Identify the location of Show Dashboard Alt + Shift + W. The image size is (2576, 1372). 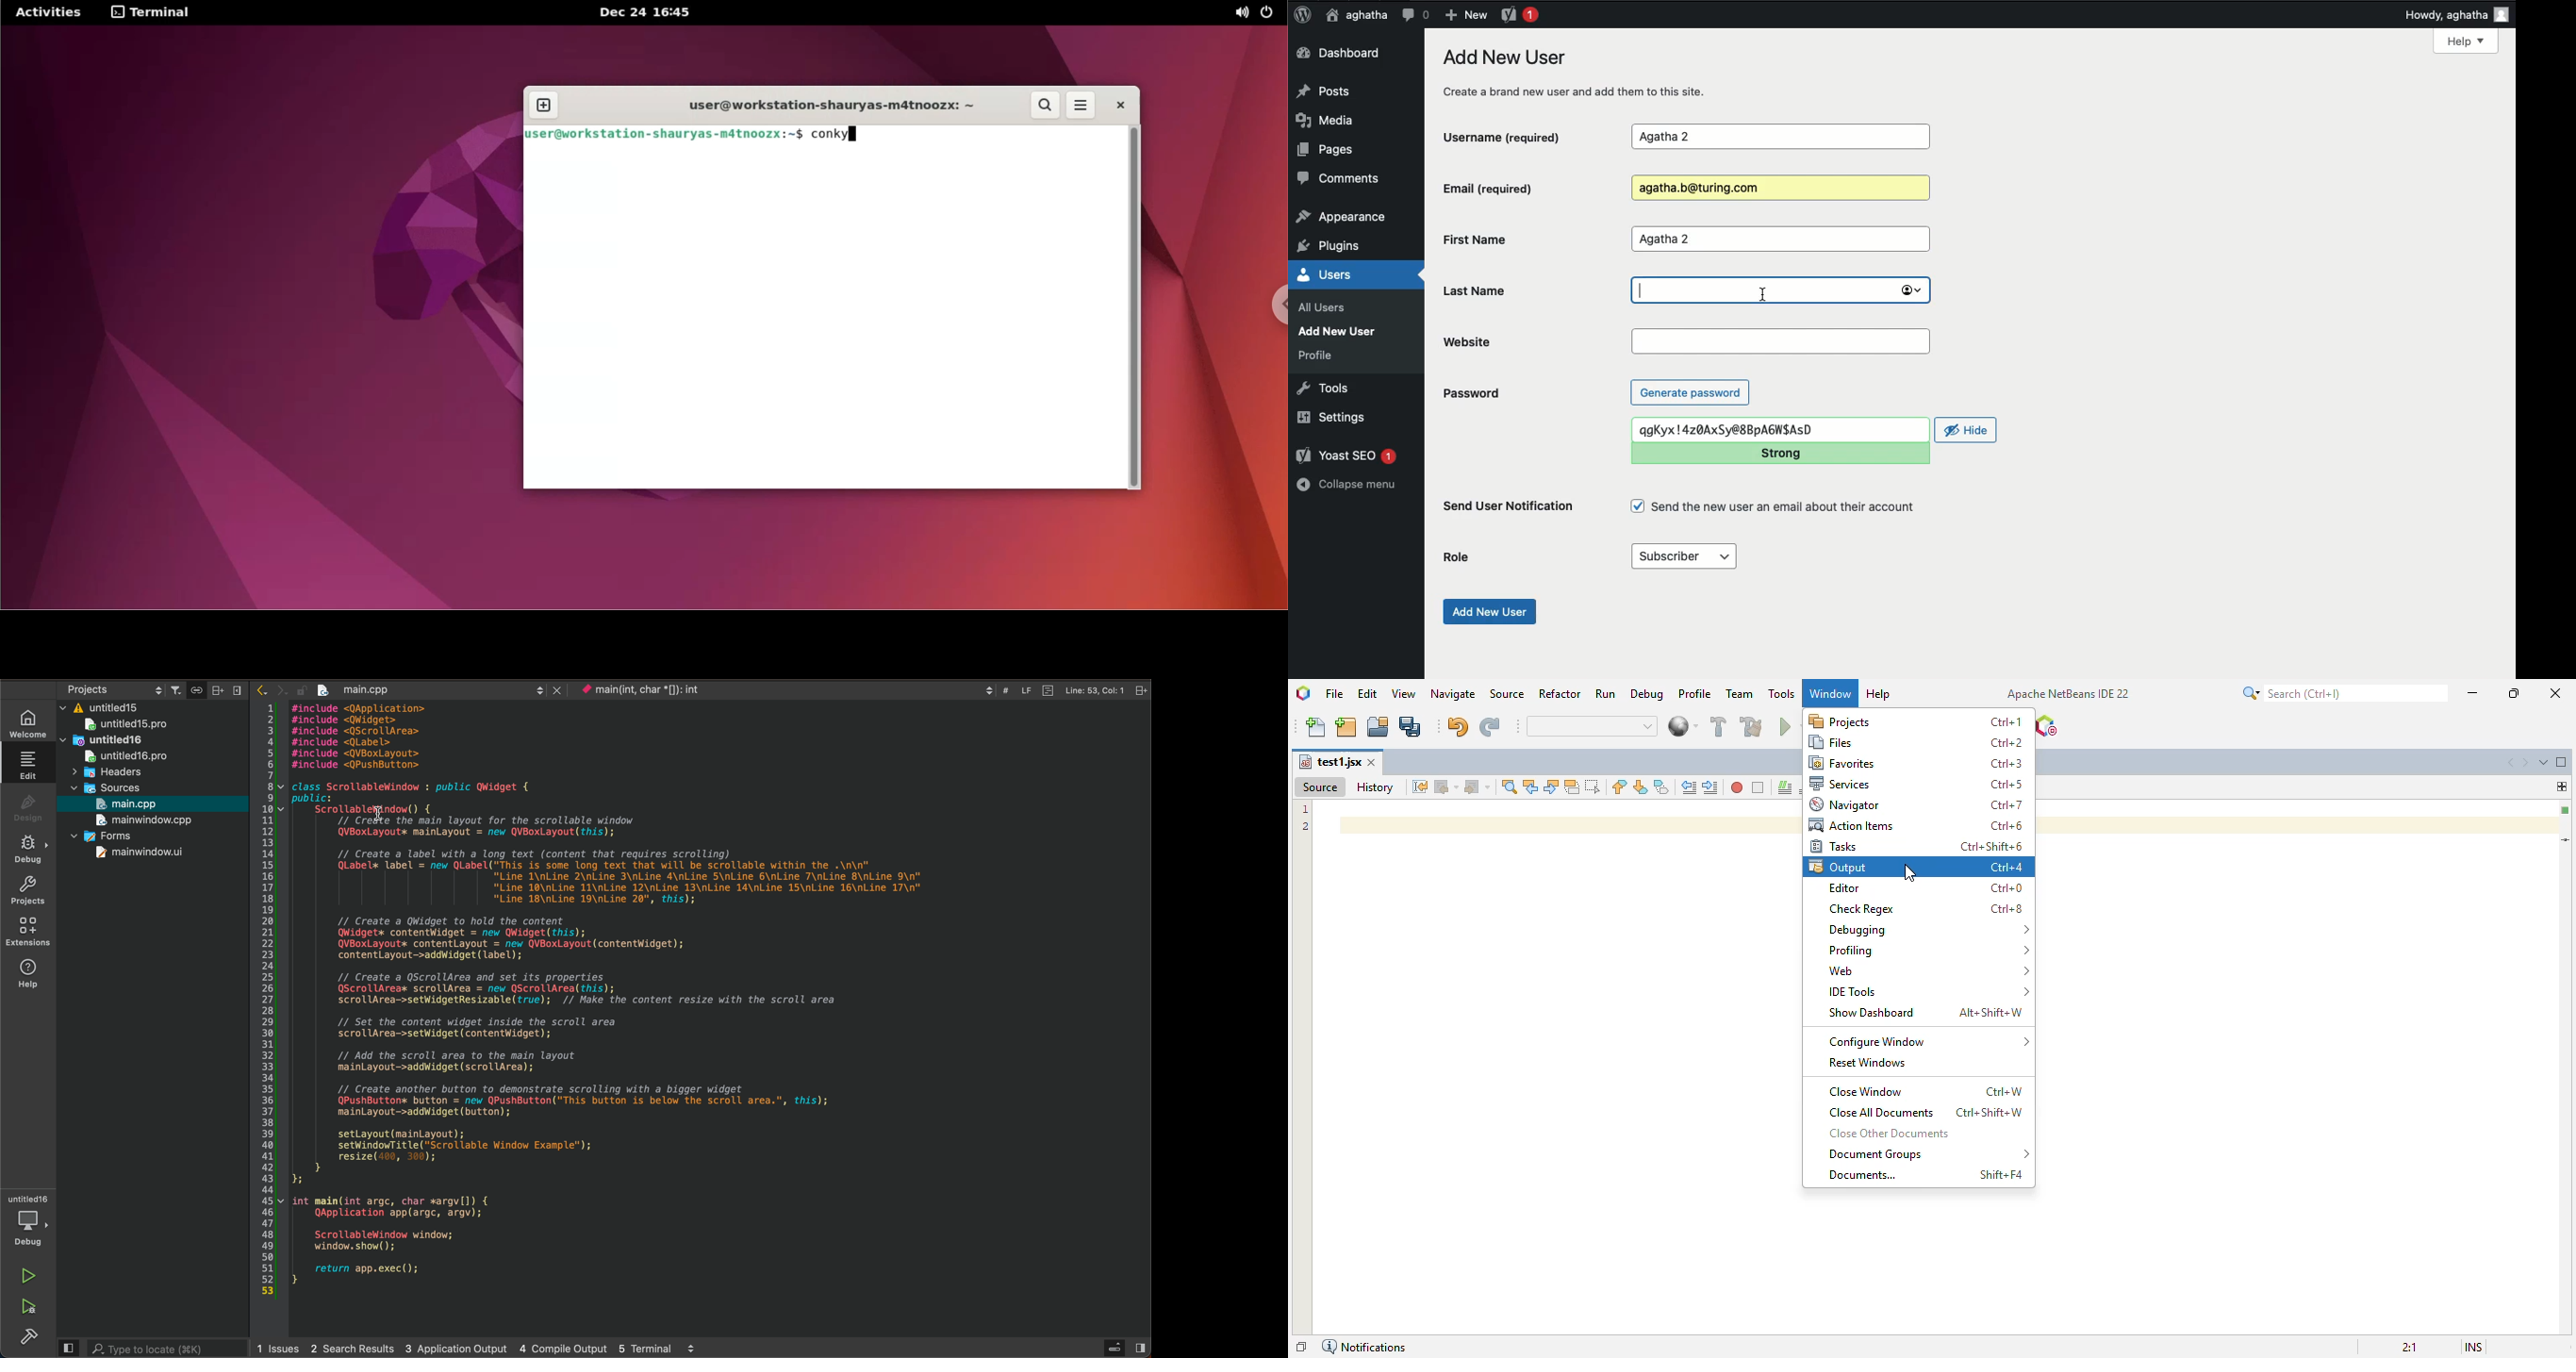
(1924, 1011).